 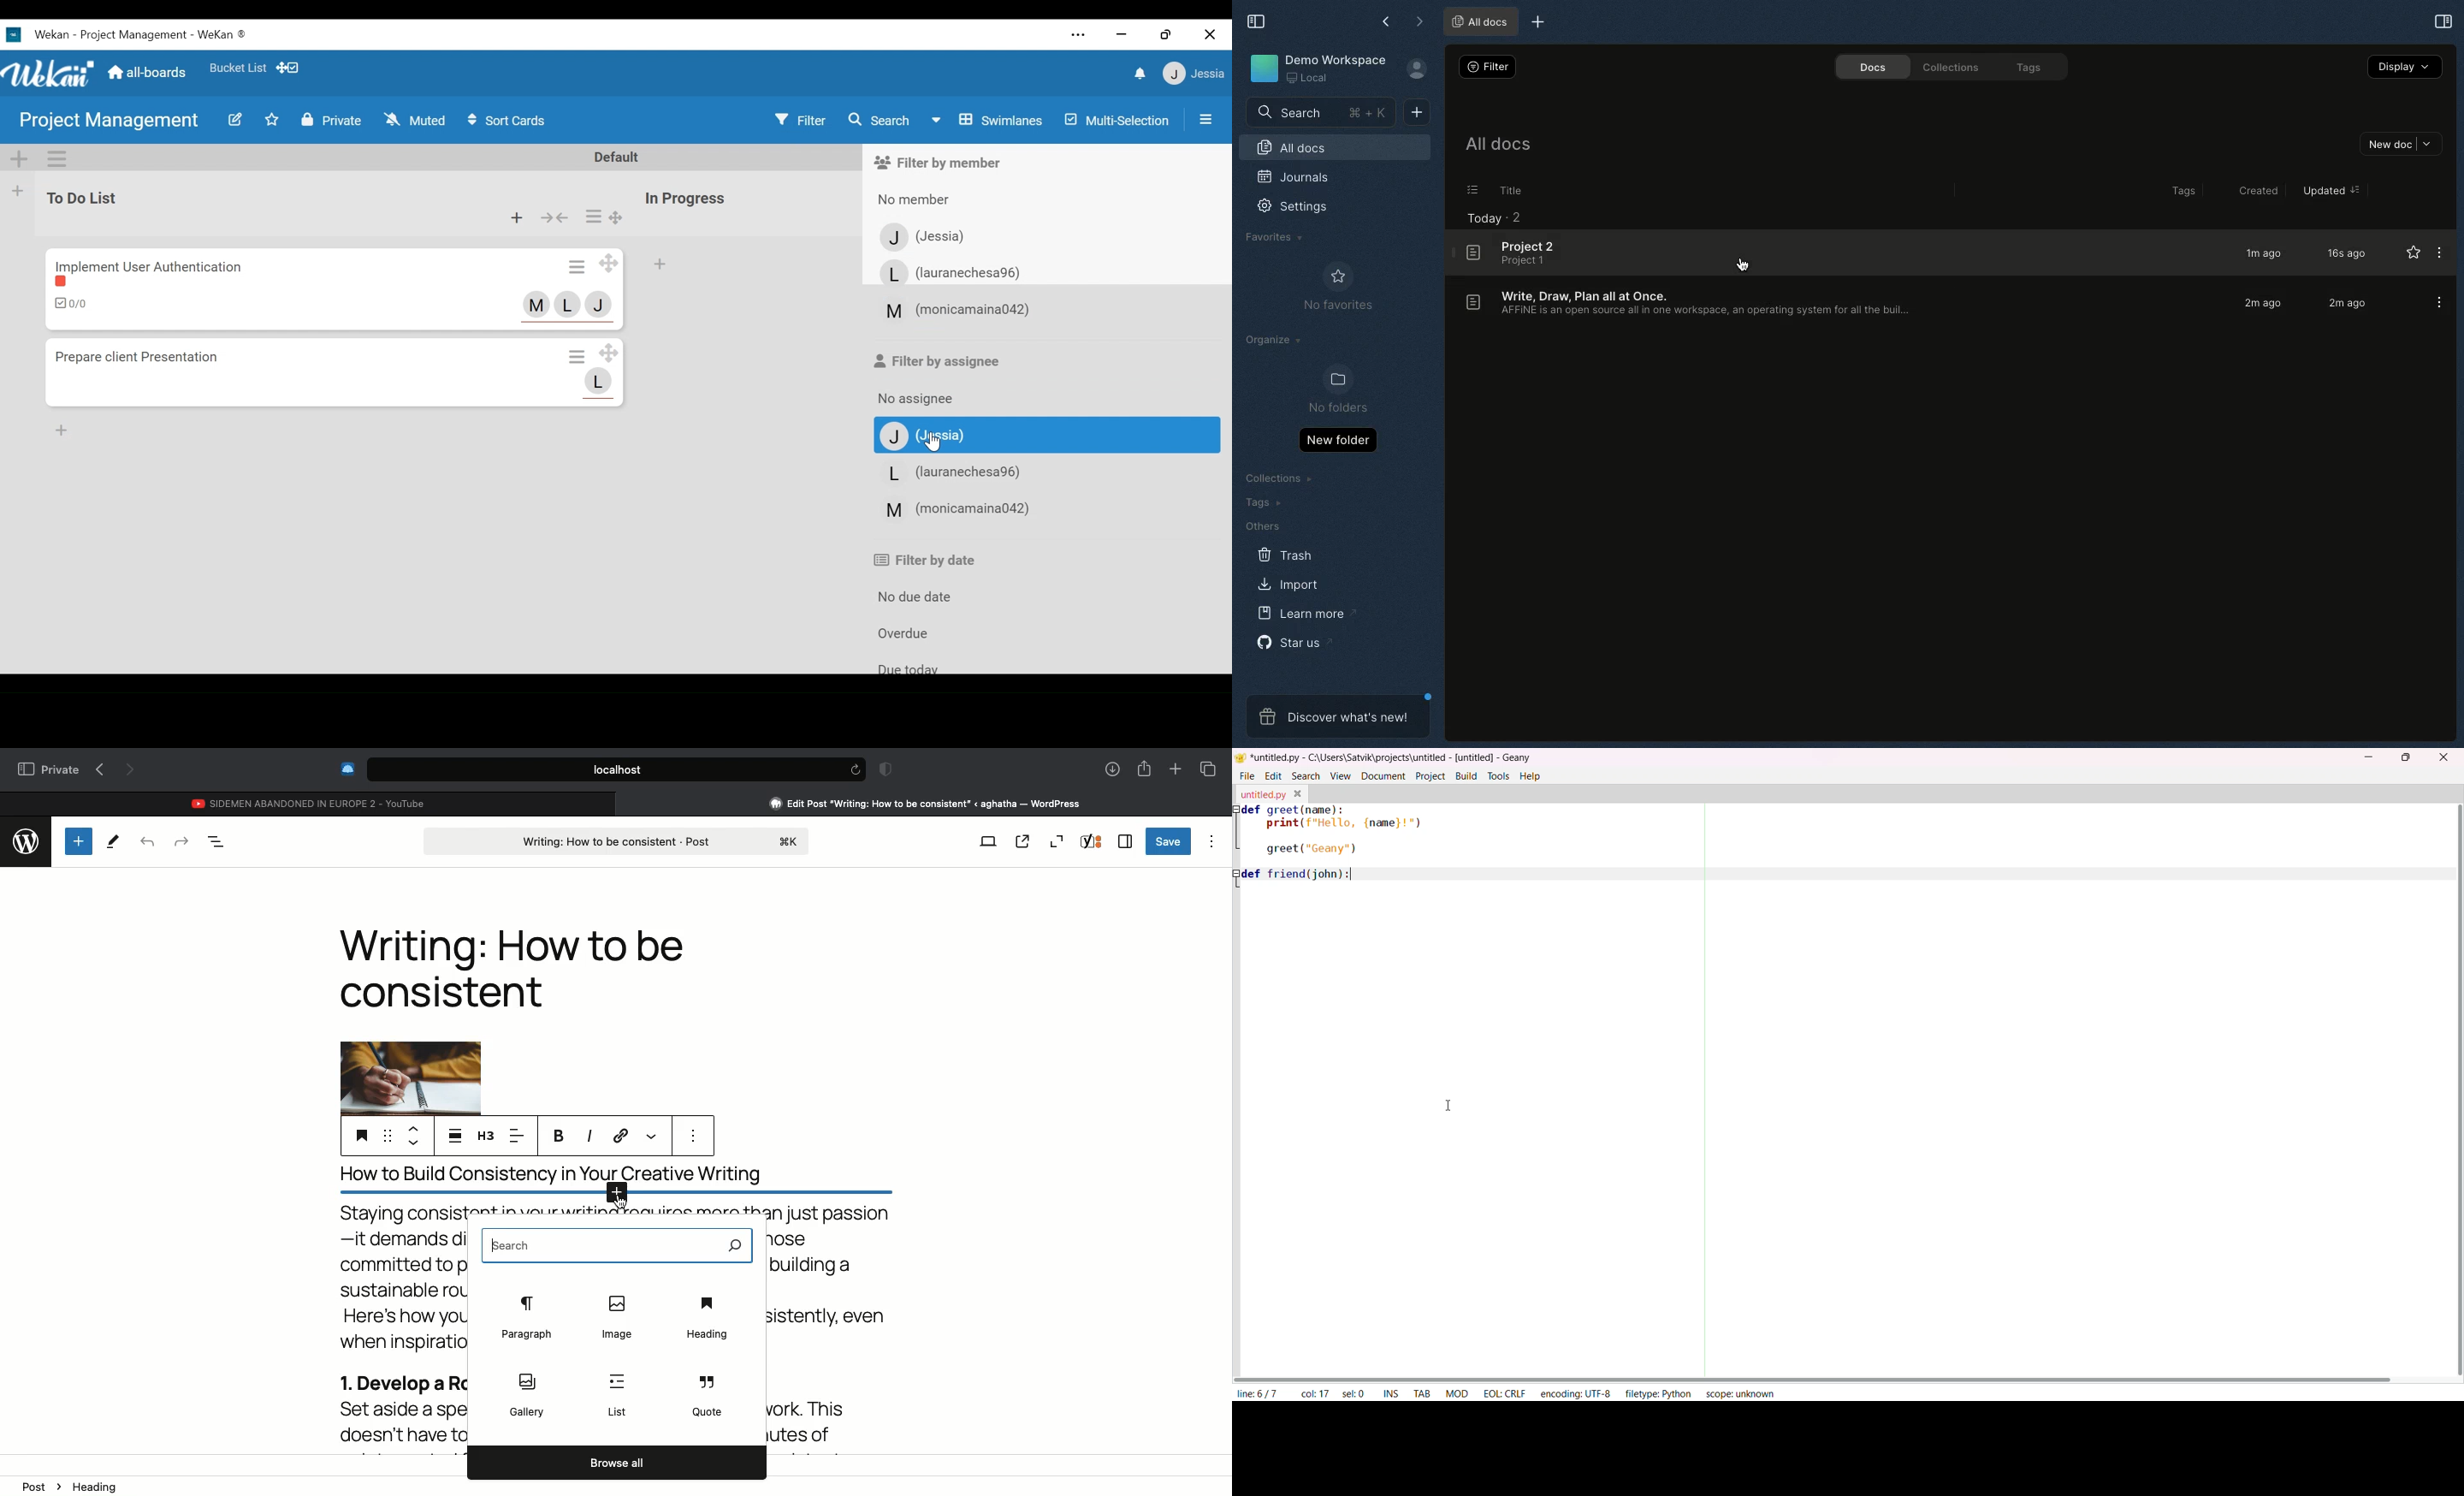 I want to click on Wekan -project management - wekan, so click(x=153, y=35).